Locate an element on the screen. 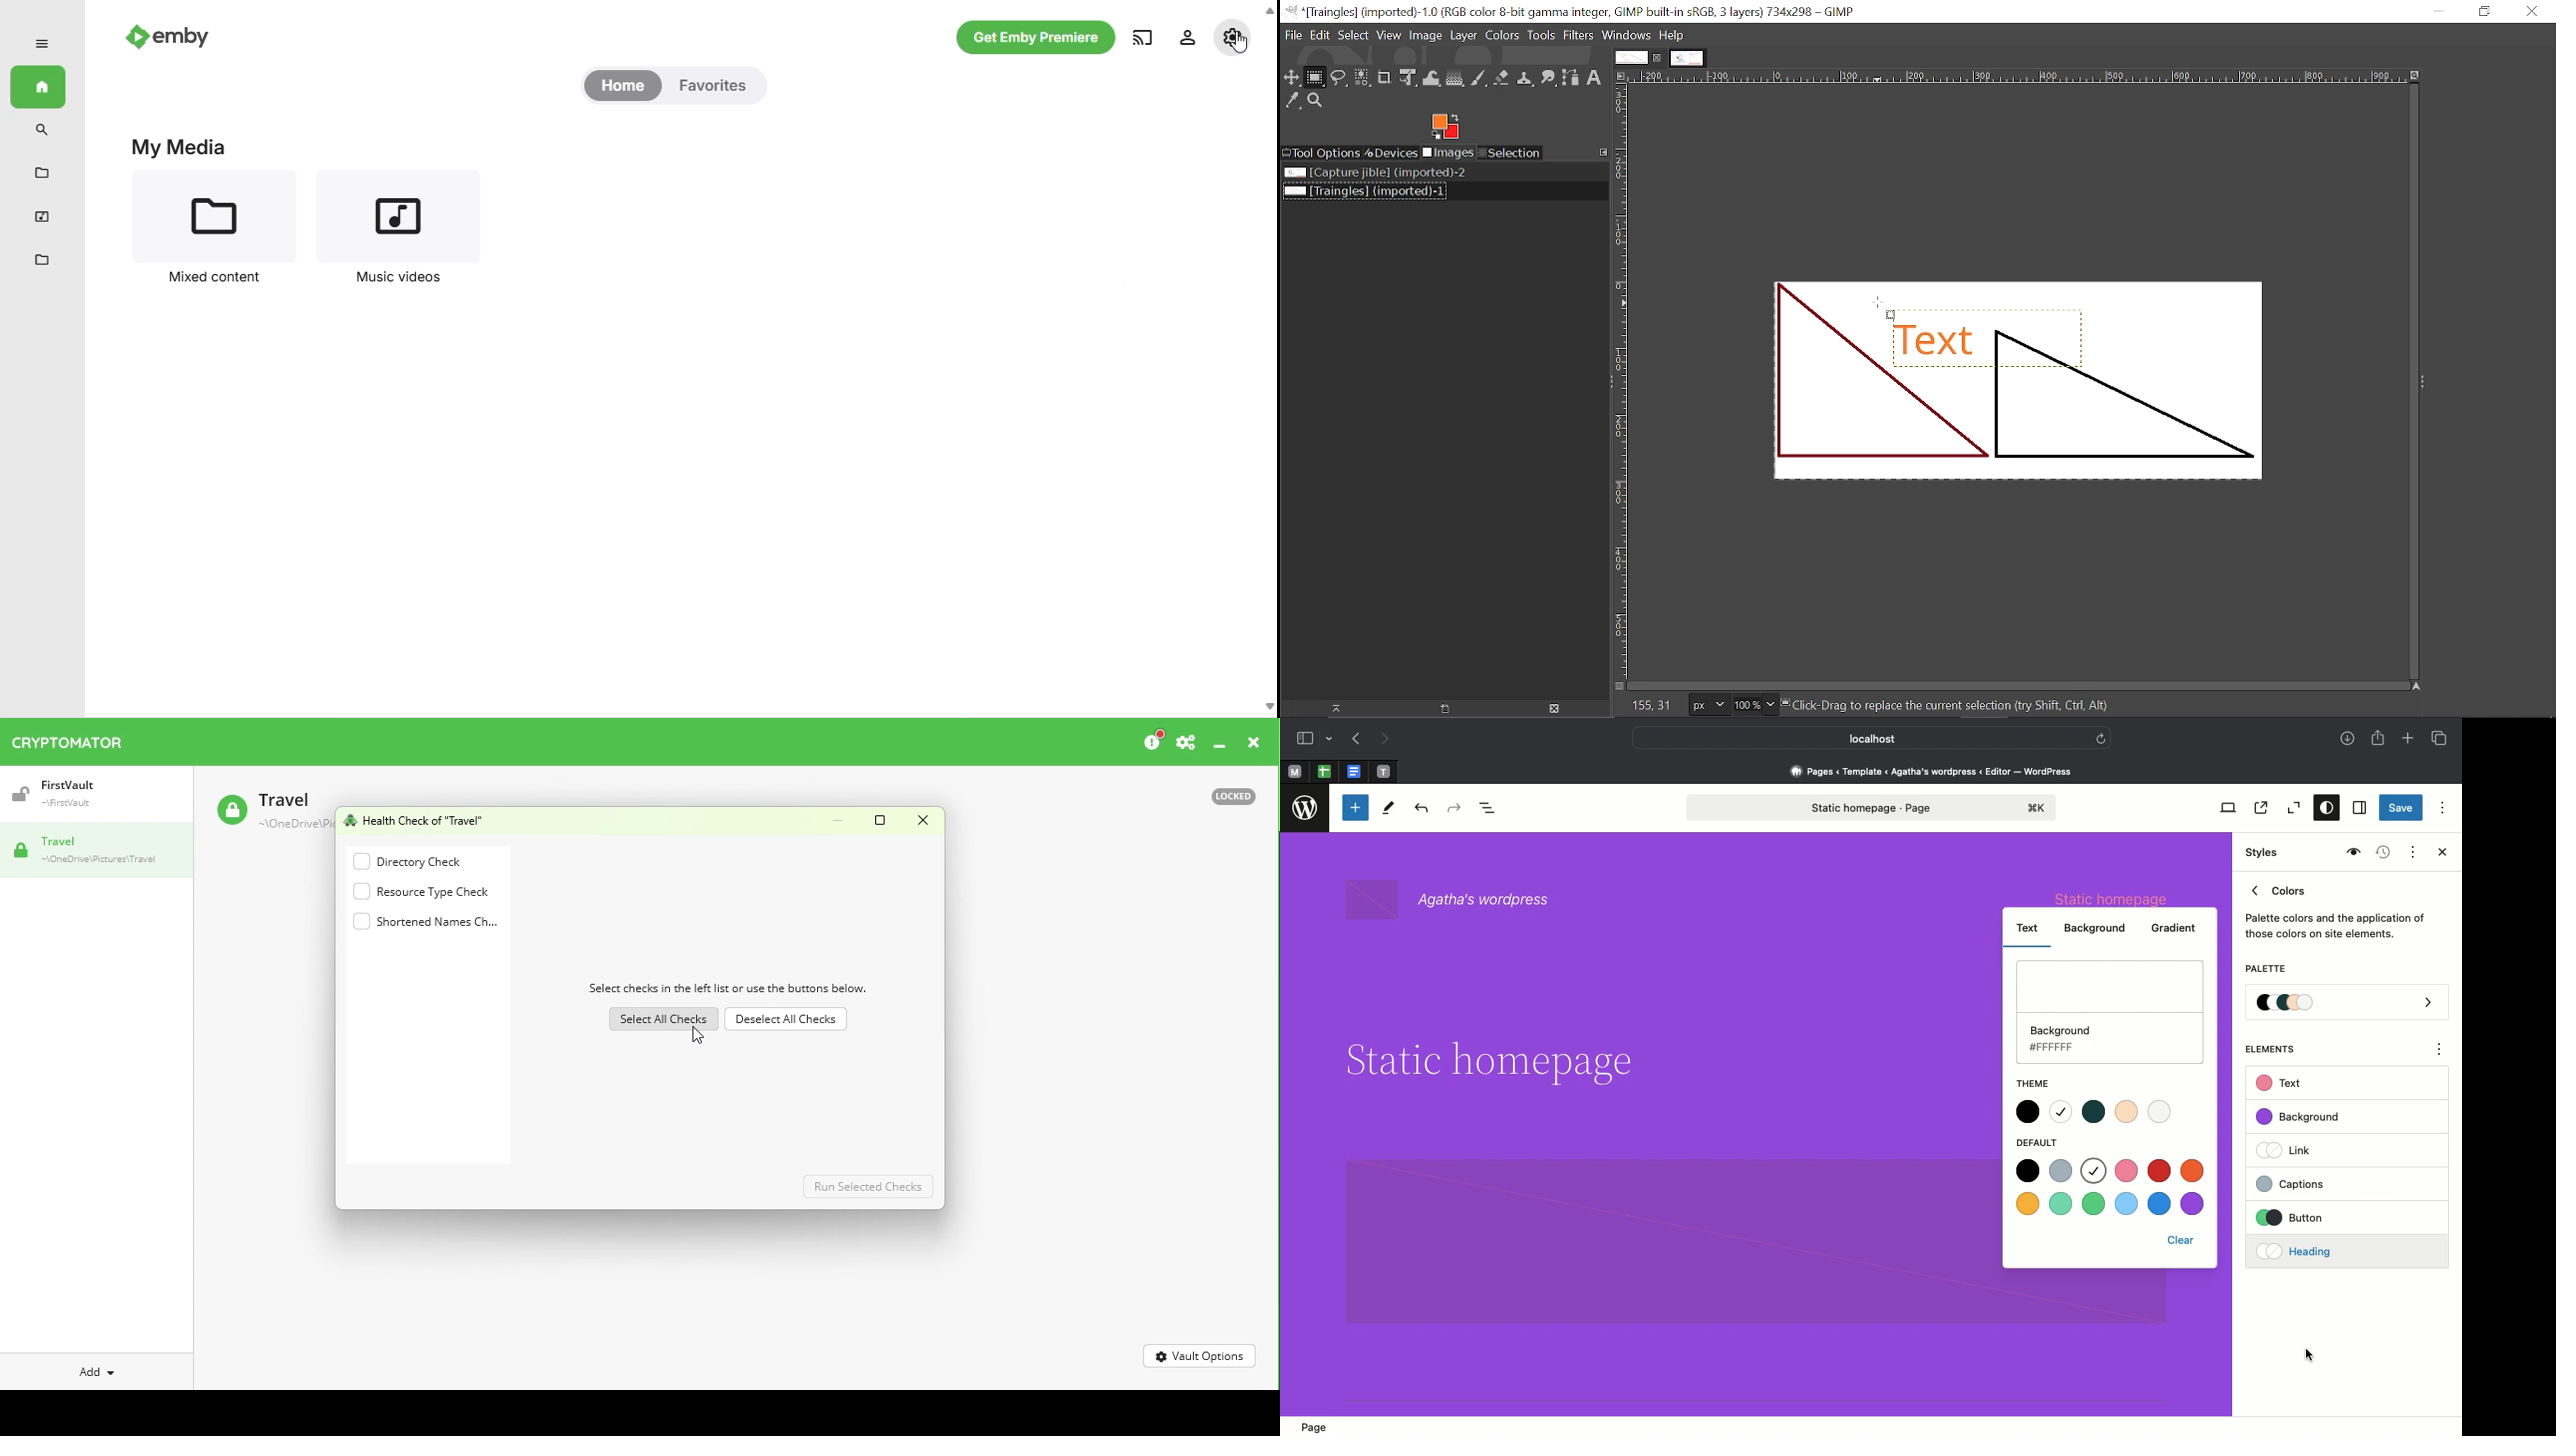 This screenshot has width=2576, height=1456. Color change is located at coordinates (1814, 1083).